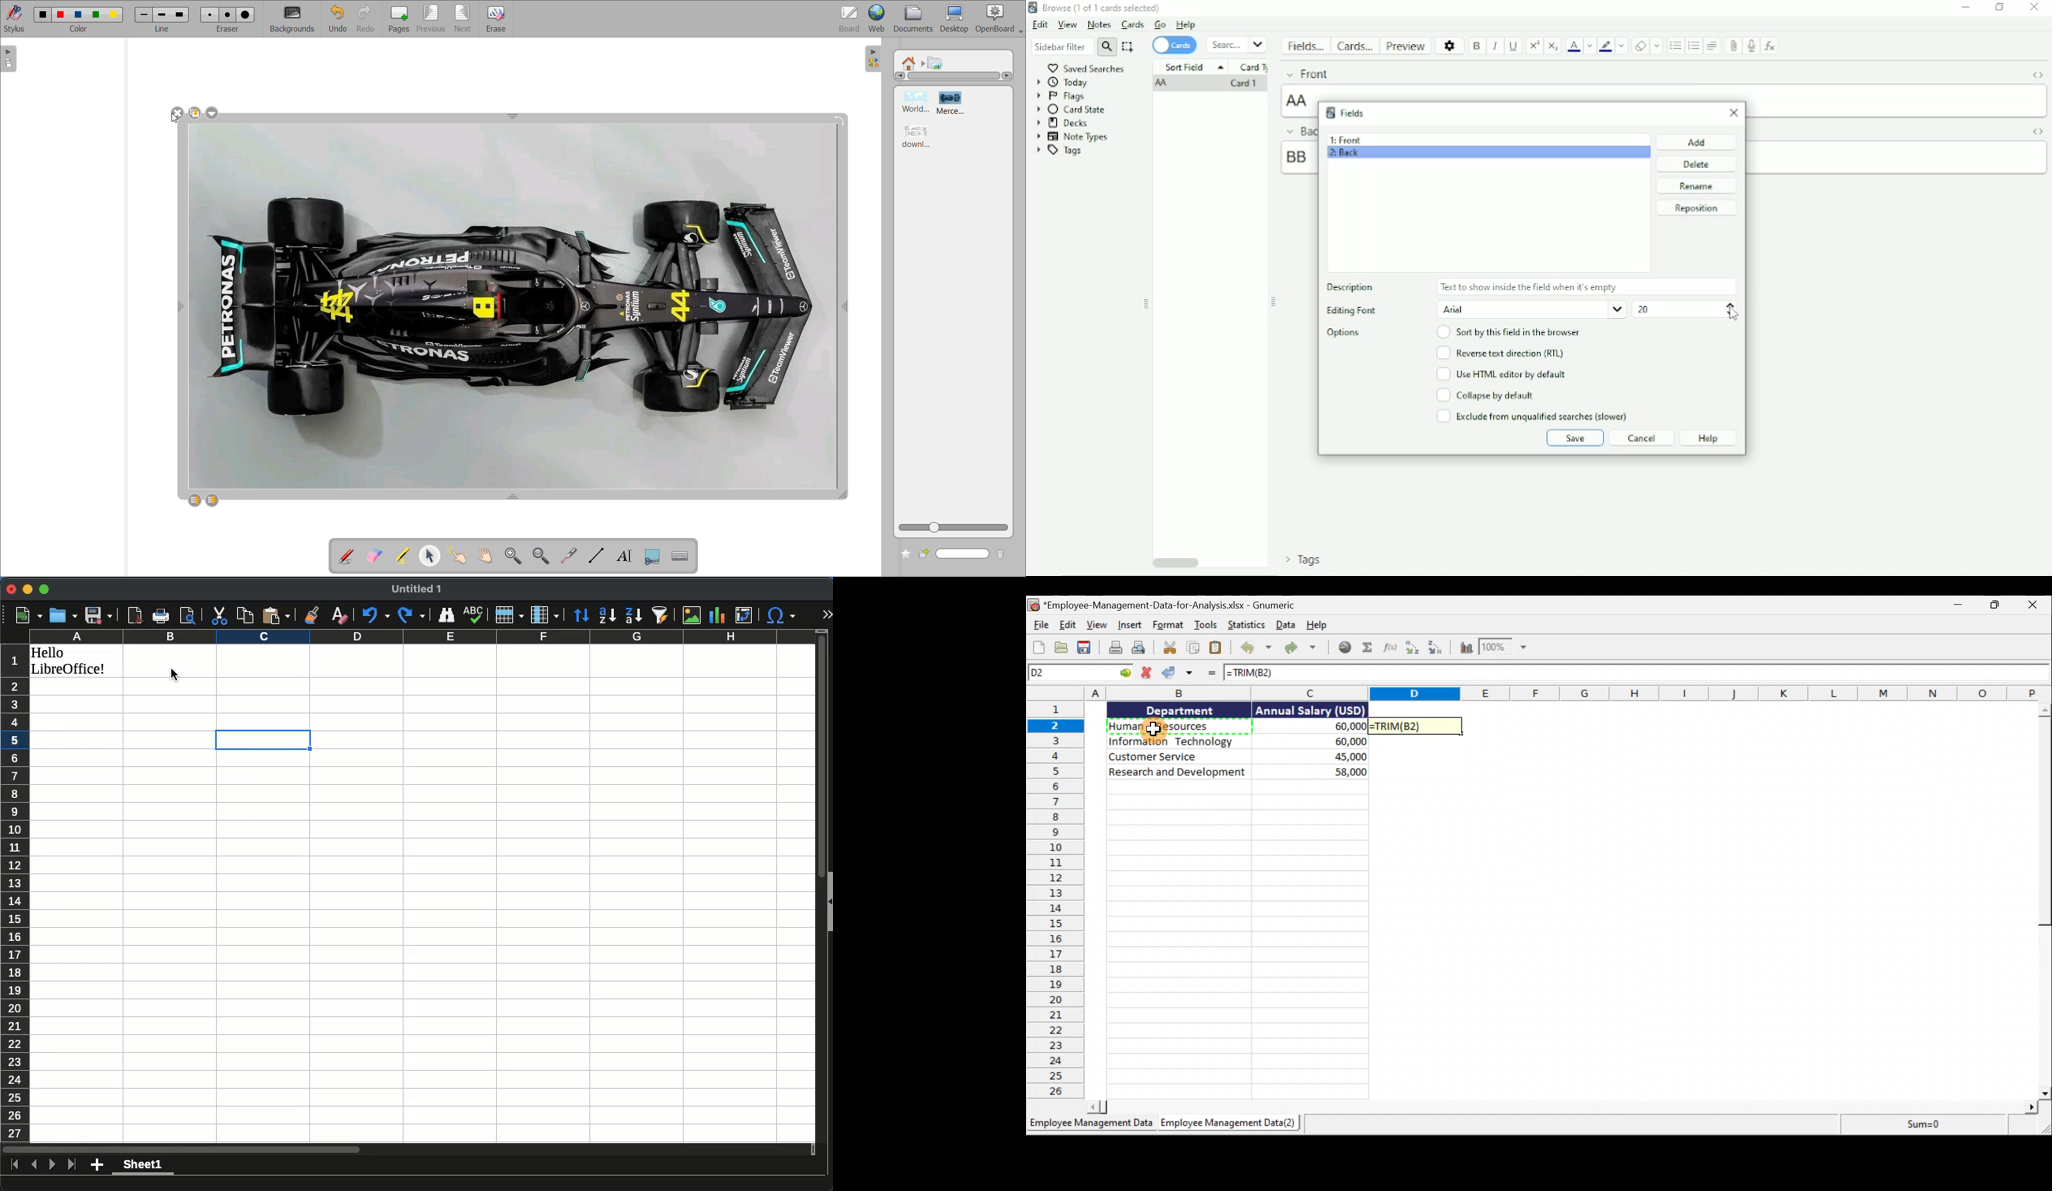  Describe the element at coordinates (275, 614) in the screenshot. I see `paste` at that location.